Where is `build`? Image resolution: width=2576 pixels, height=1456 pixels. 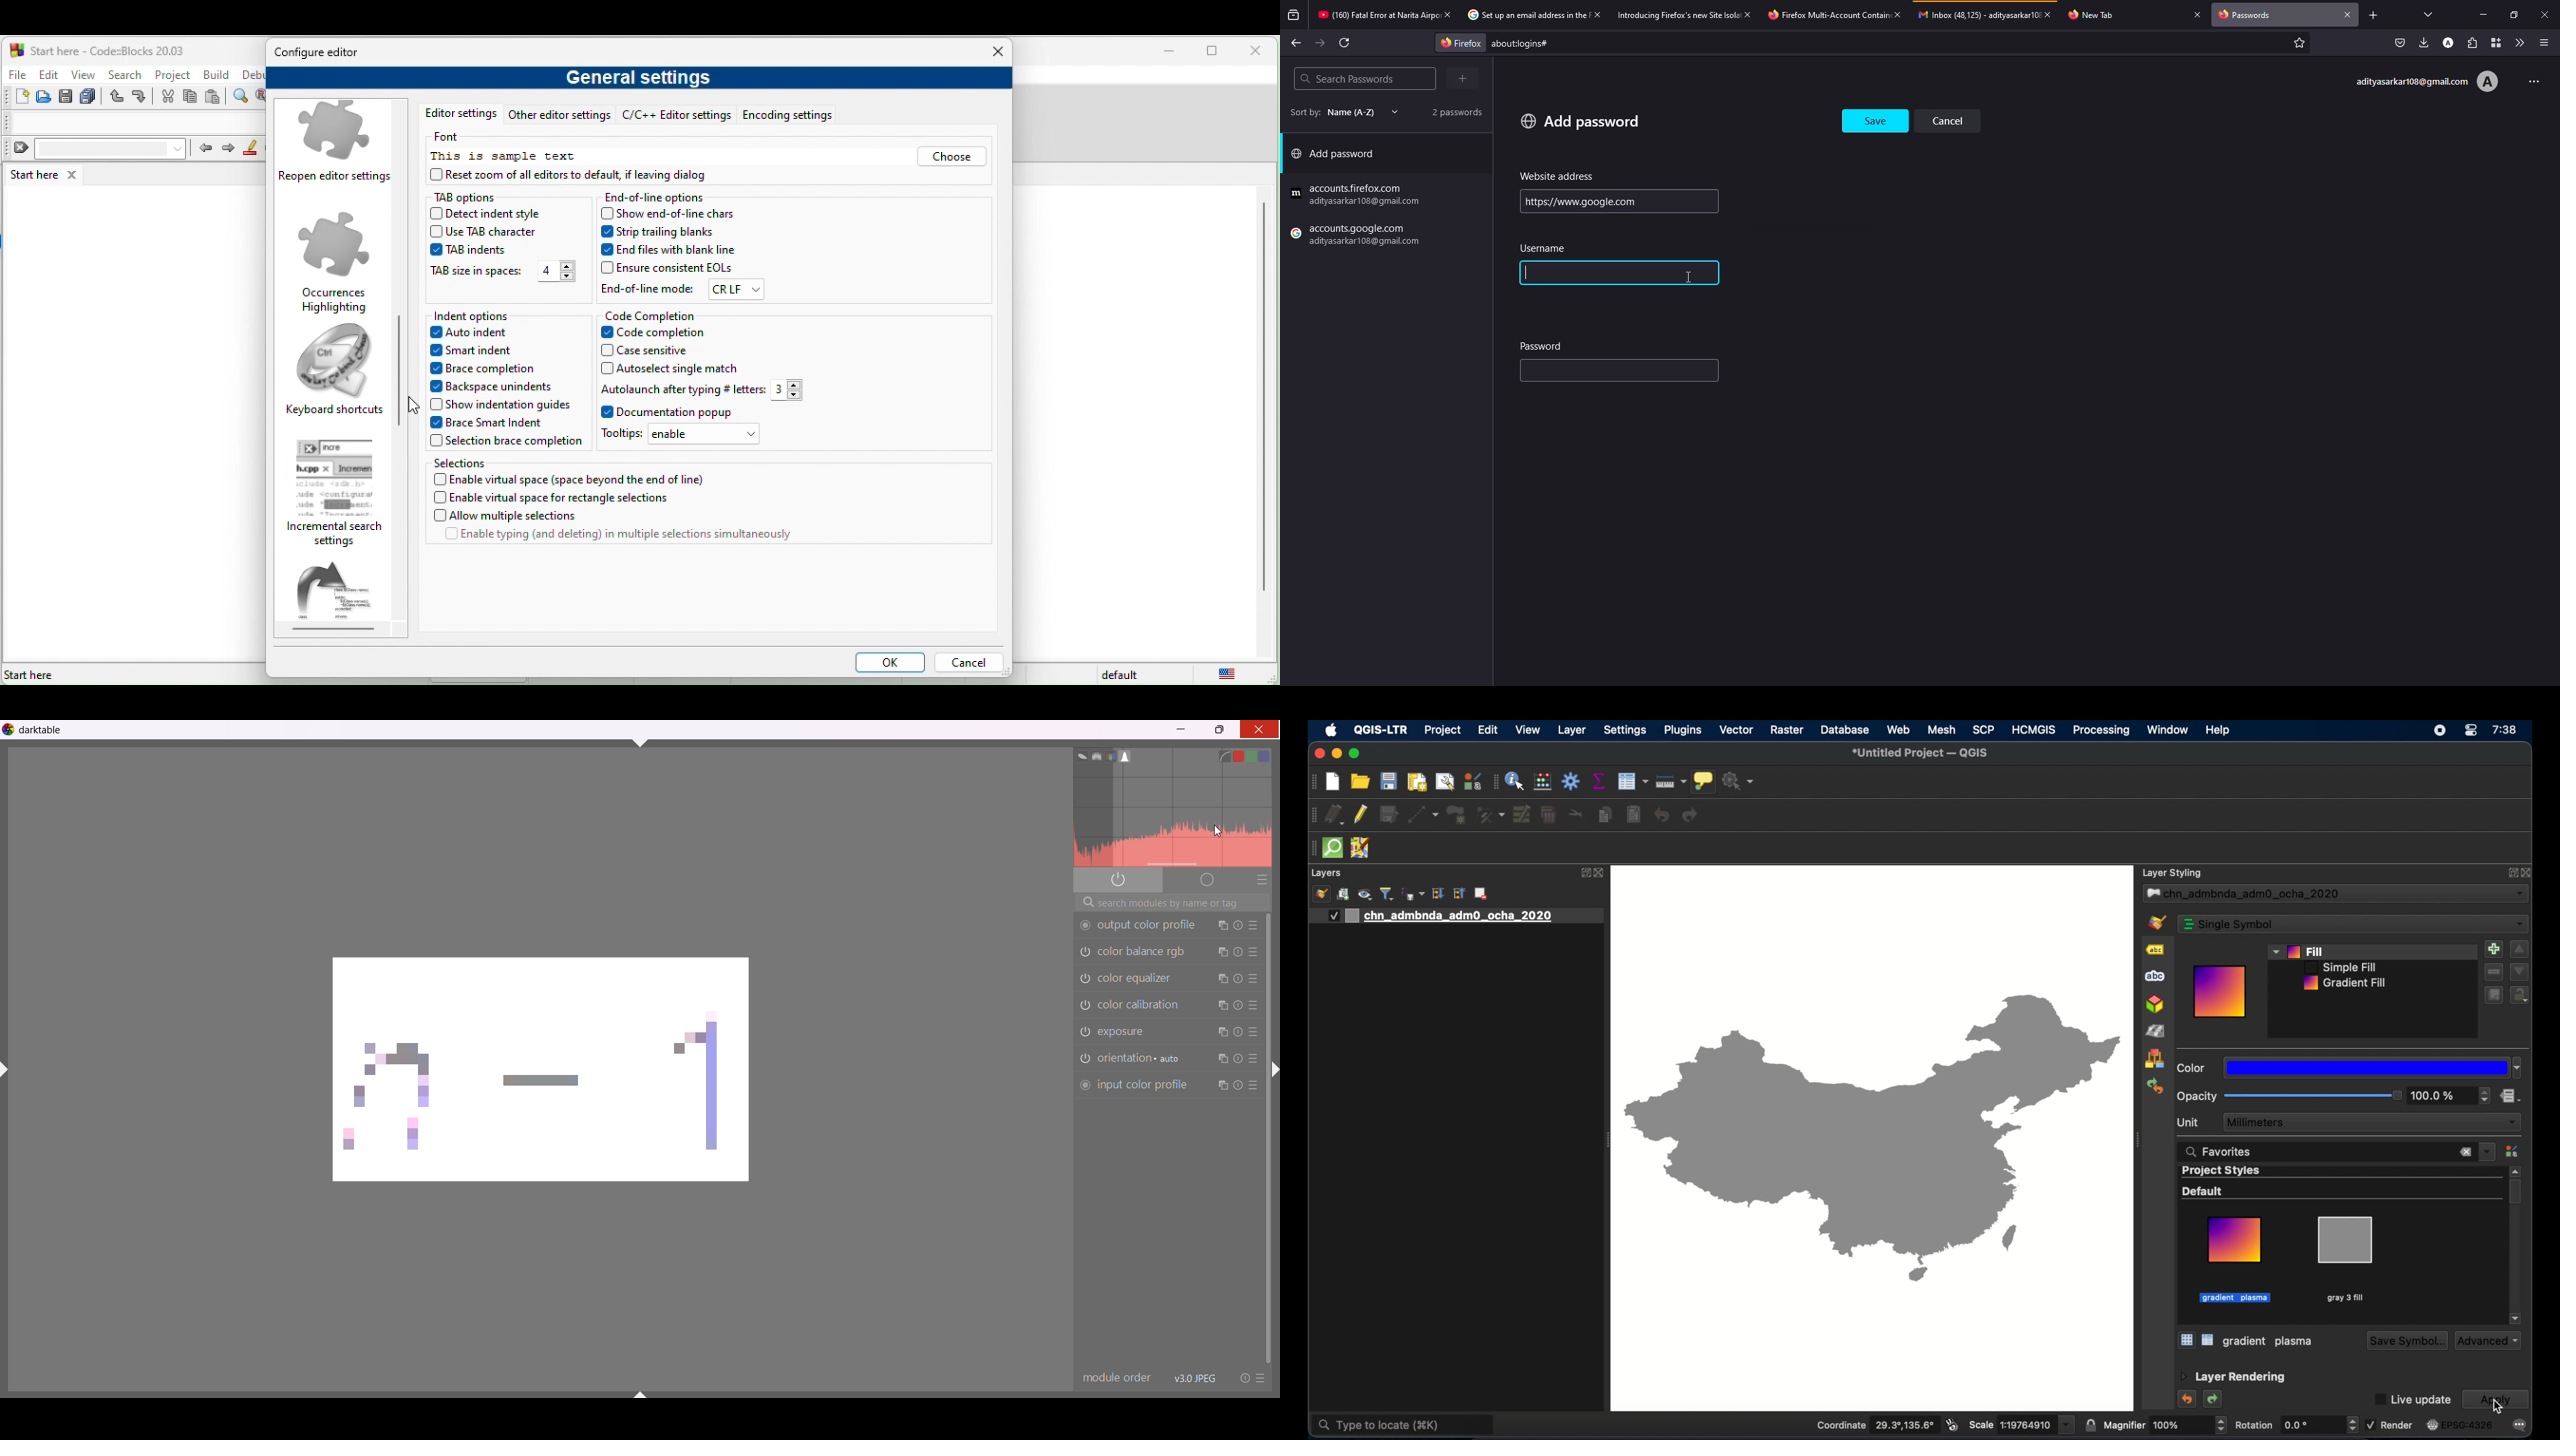
build is located at coordinates (218, 75).